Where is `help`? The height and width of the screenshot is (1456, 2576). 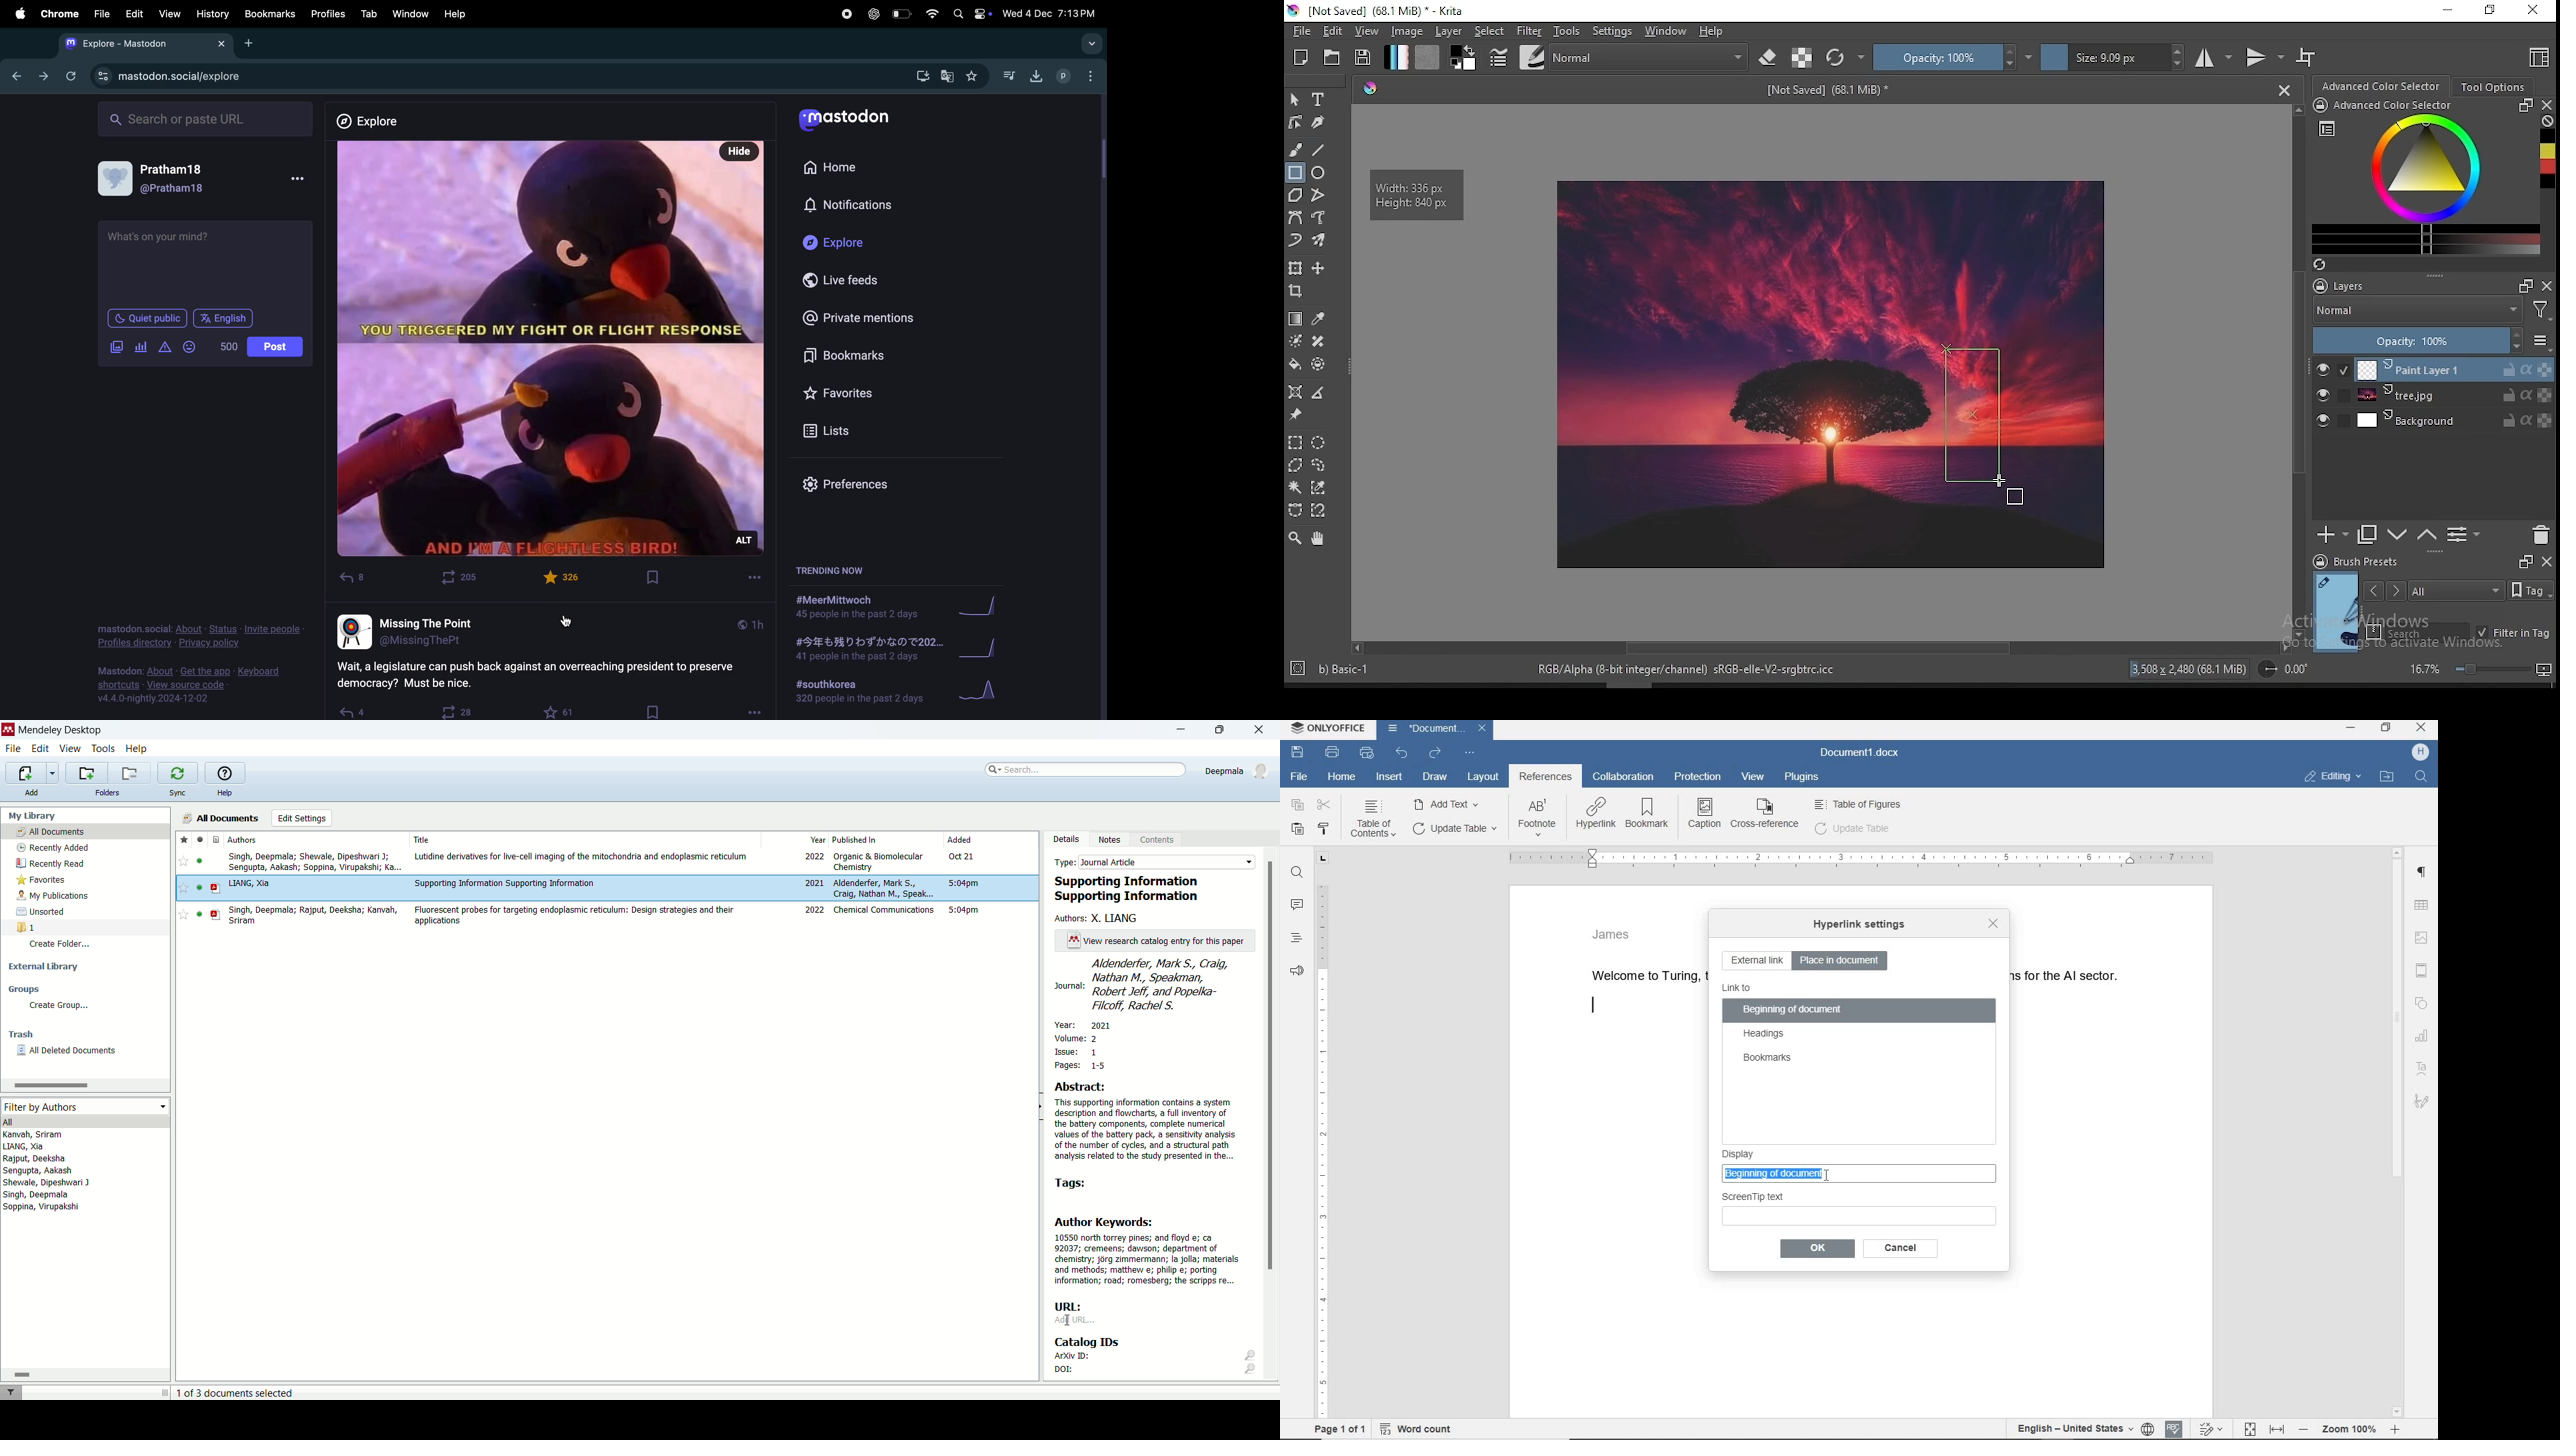 help is located at coordinates (457, 12).